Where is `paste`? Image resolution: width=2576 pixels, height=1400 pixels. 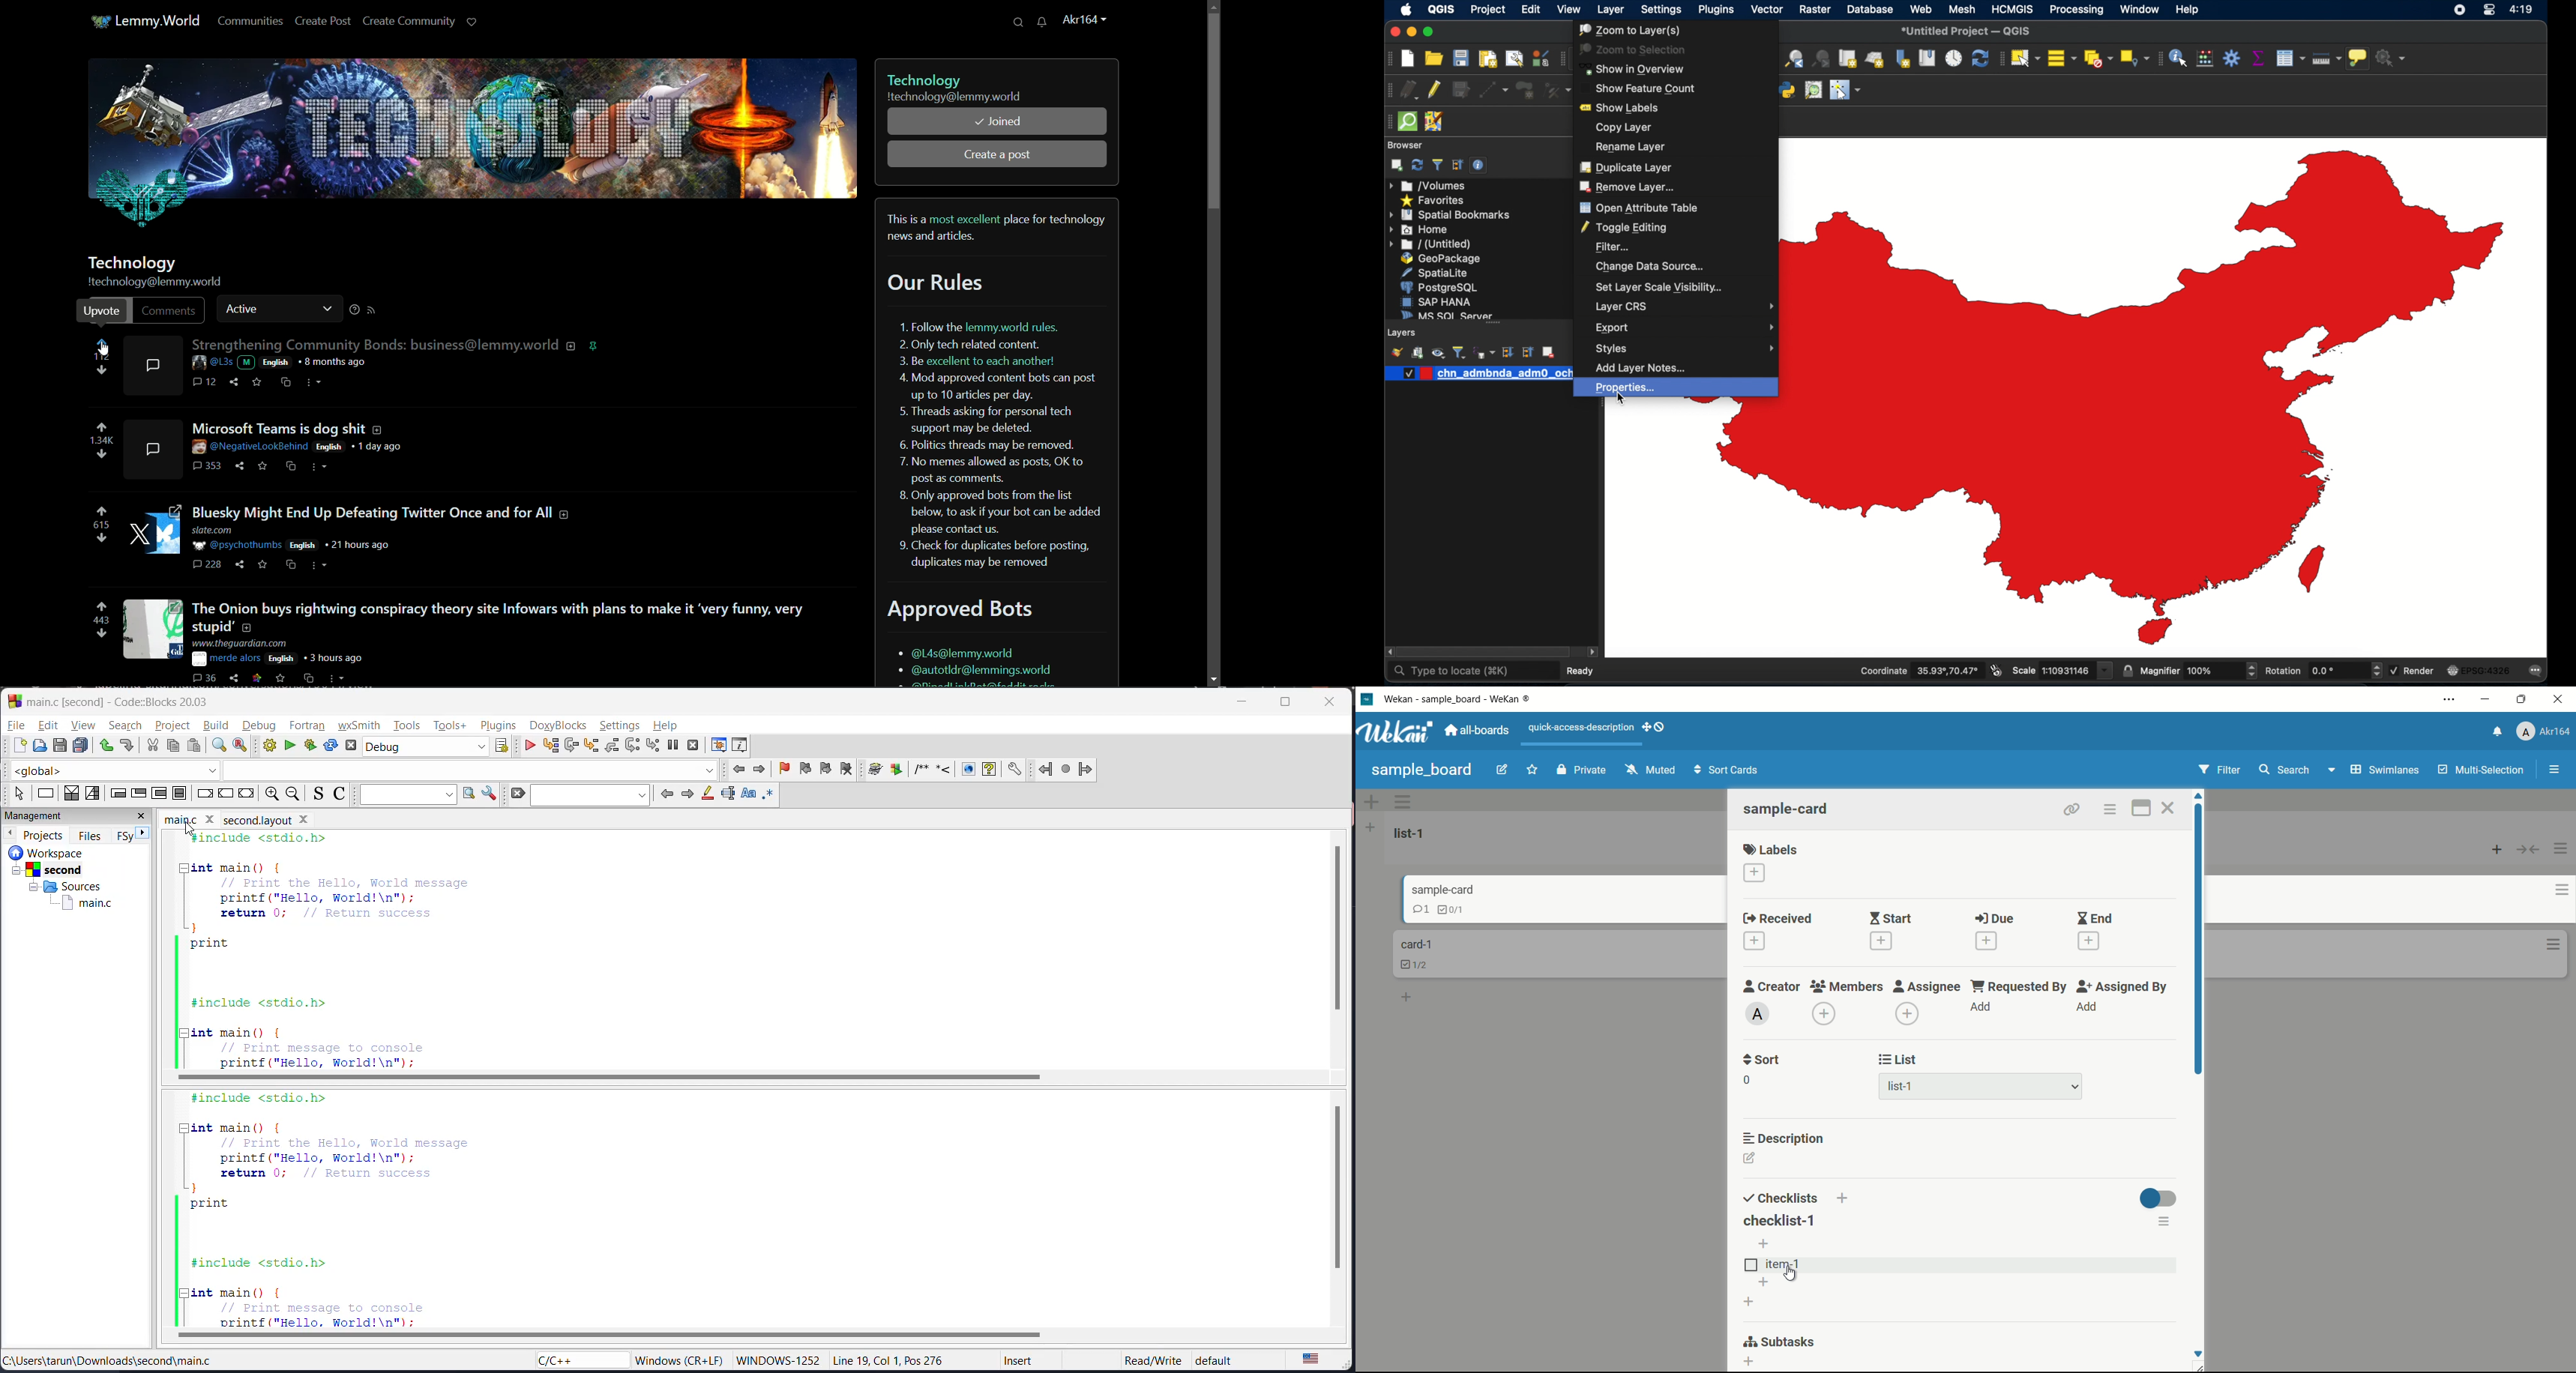
paste is located at coordinates (194, 746).